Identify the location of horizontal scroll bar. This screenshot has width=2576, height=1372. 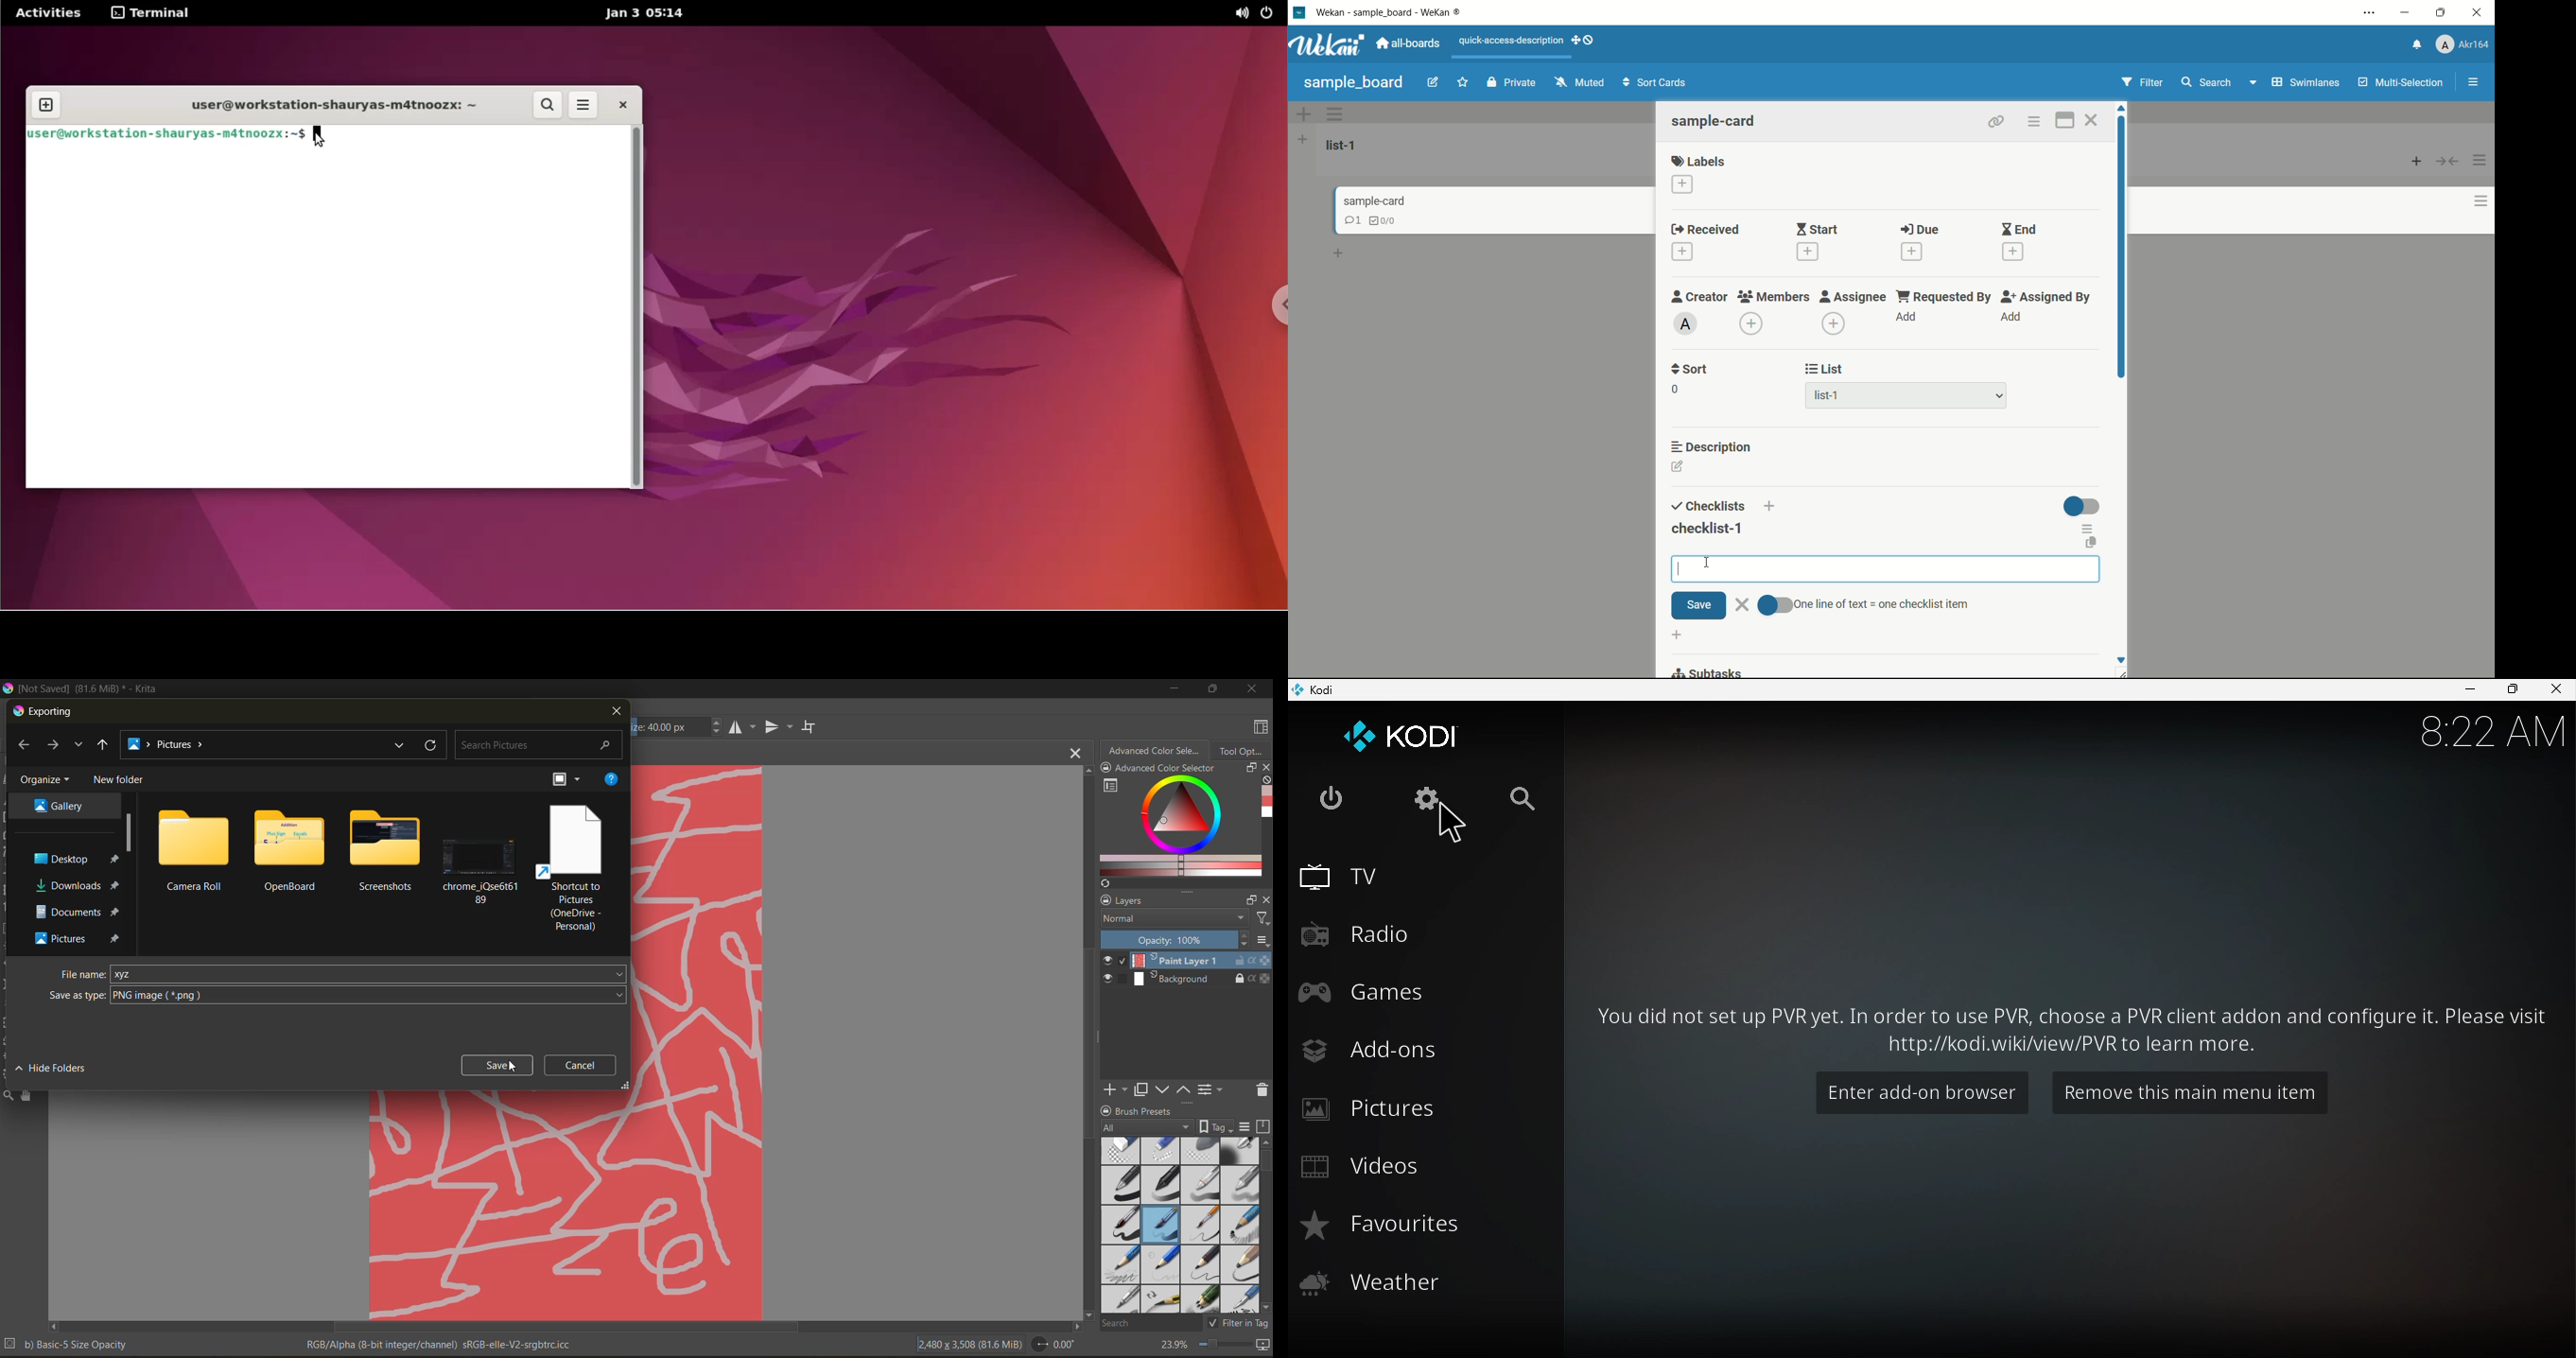
(565, 1327).